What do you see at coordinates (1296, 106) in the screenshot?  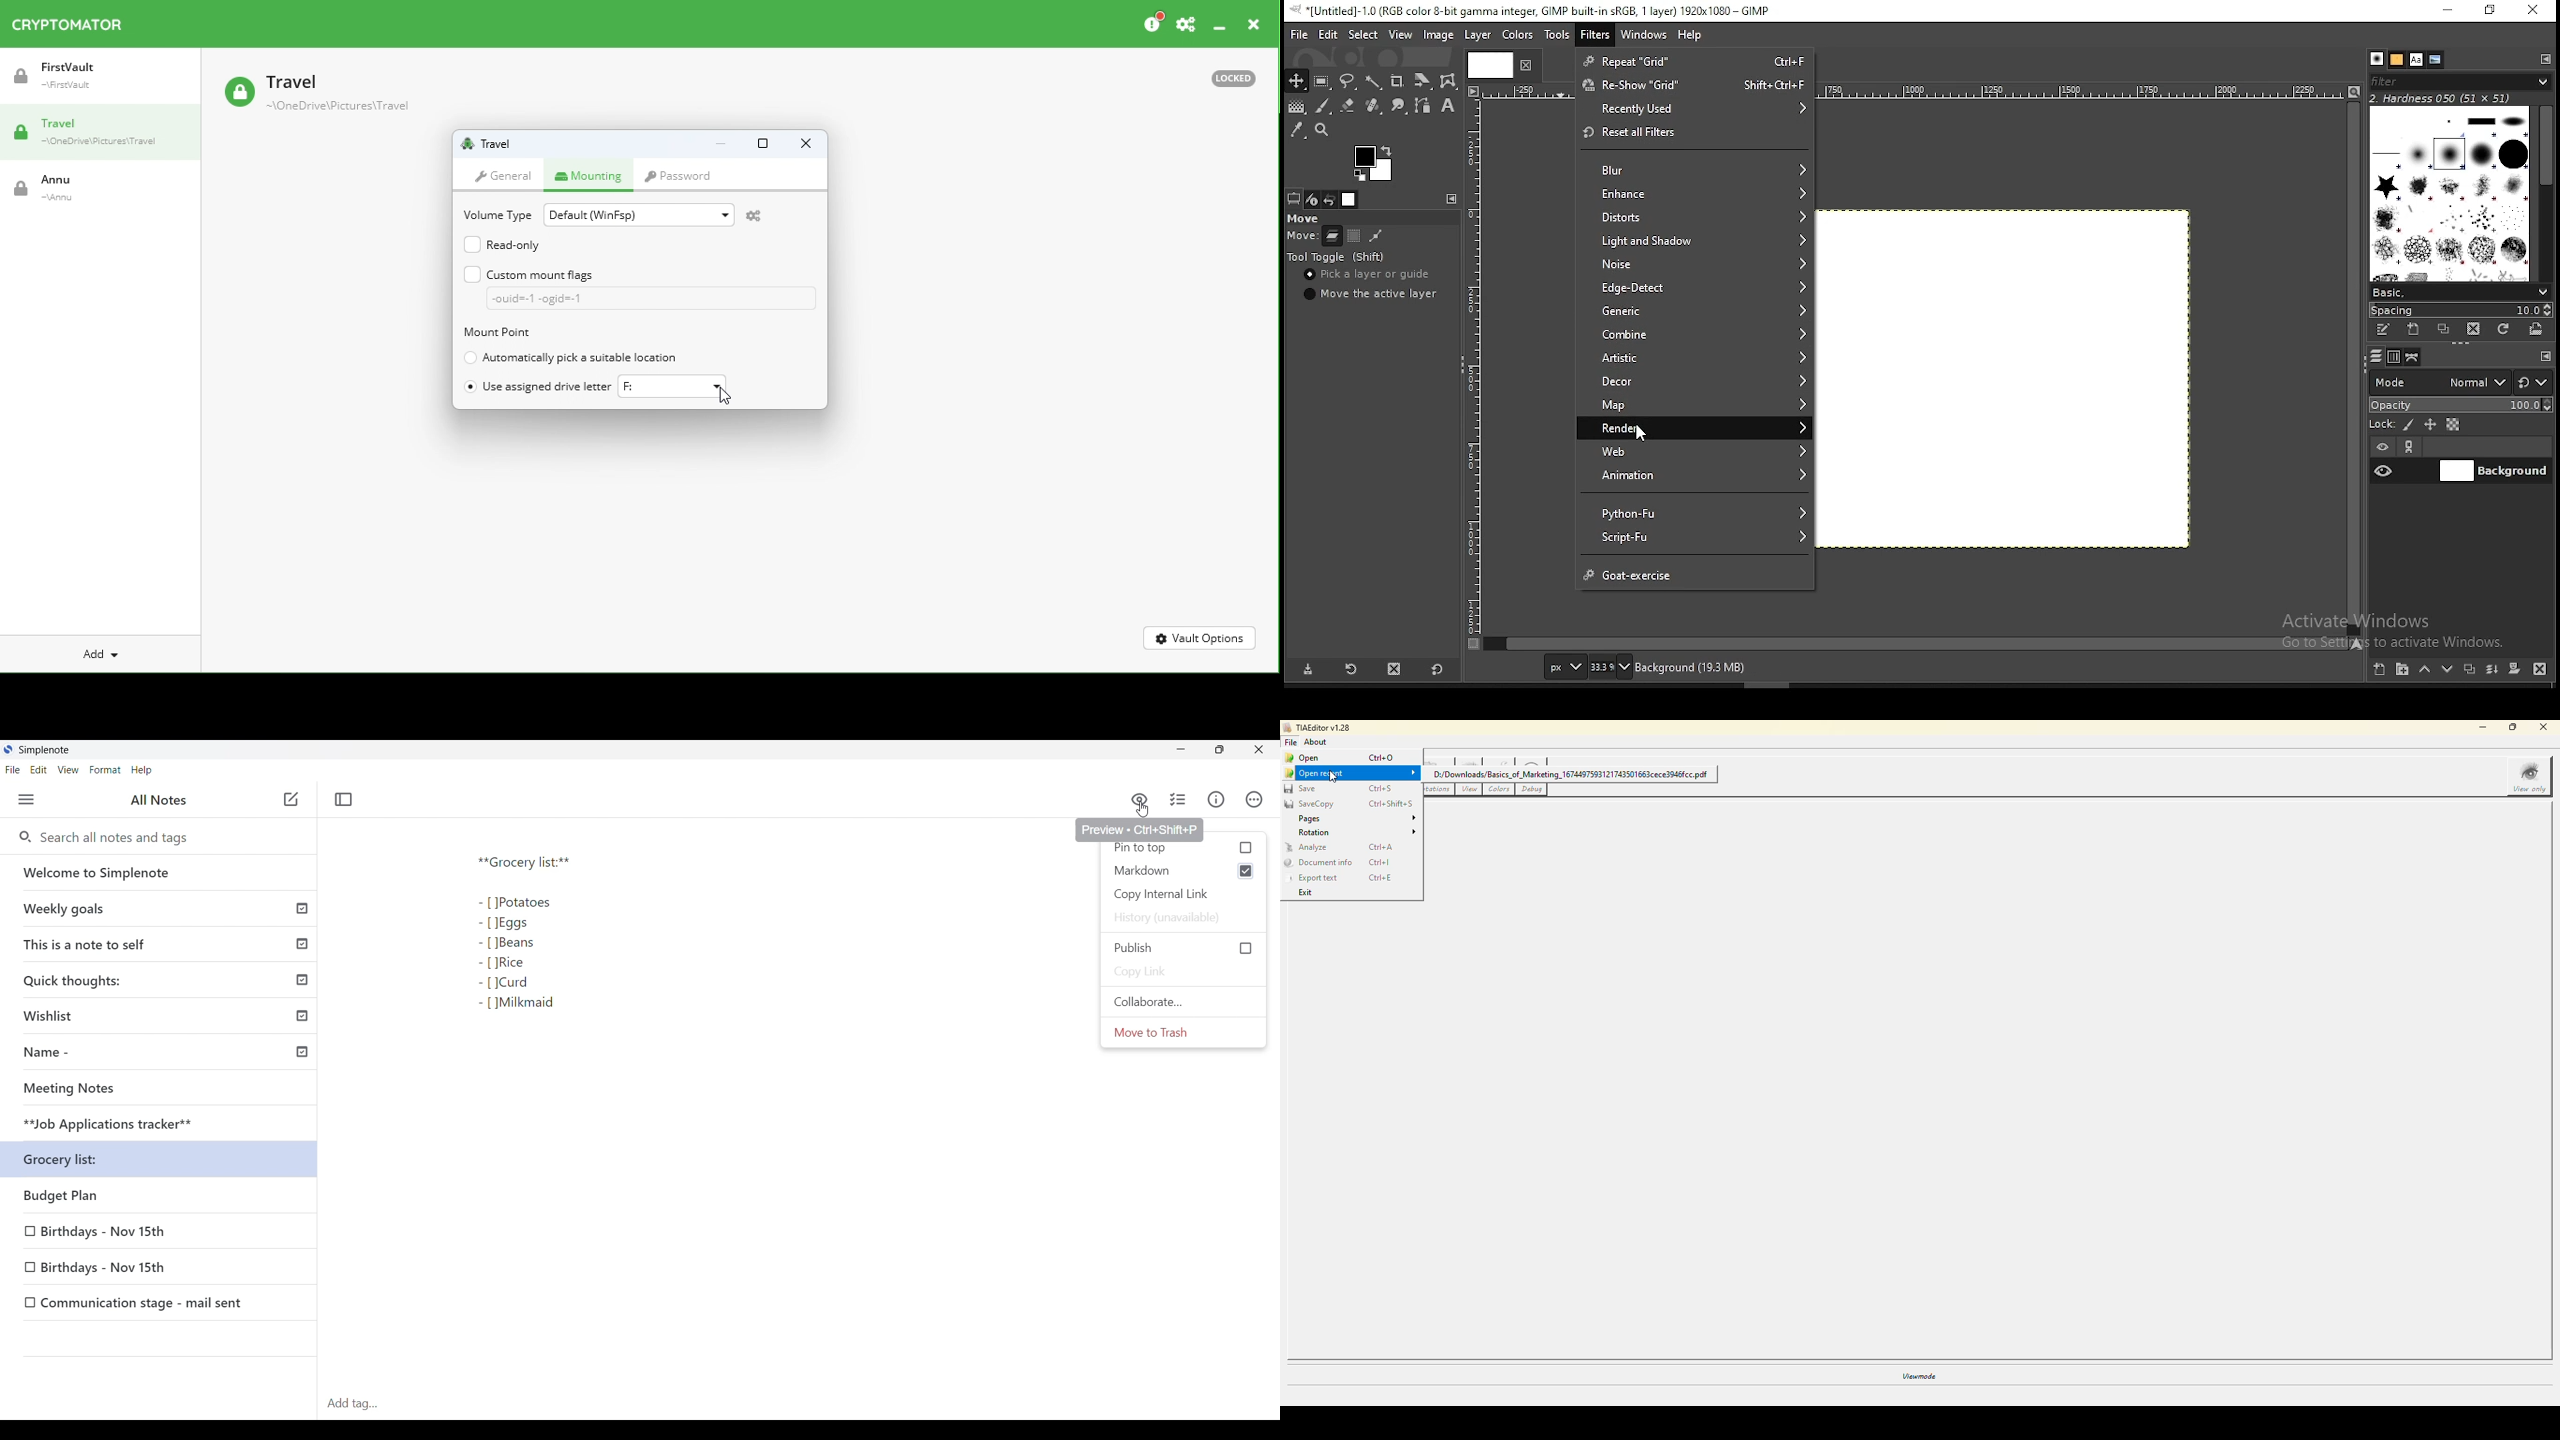 I see `gradient tool` at bounding box center [1296, 106].